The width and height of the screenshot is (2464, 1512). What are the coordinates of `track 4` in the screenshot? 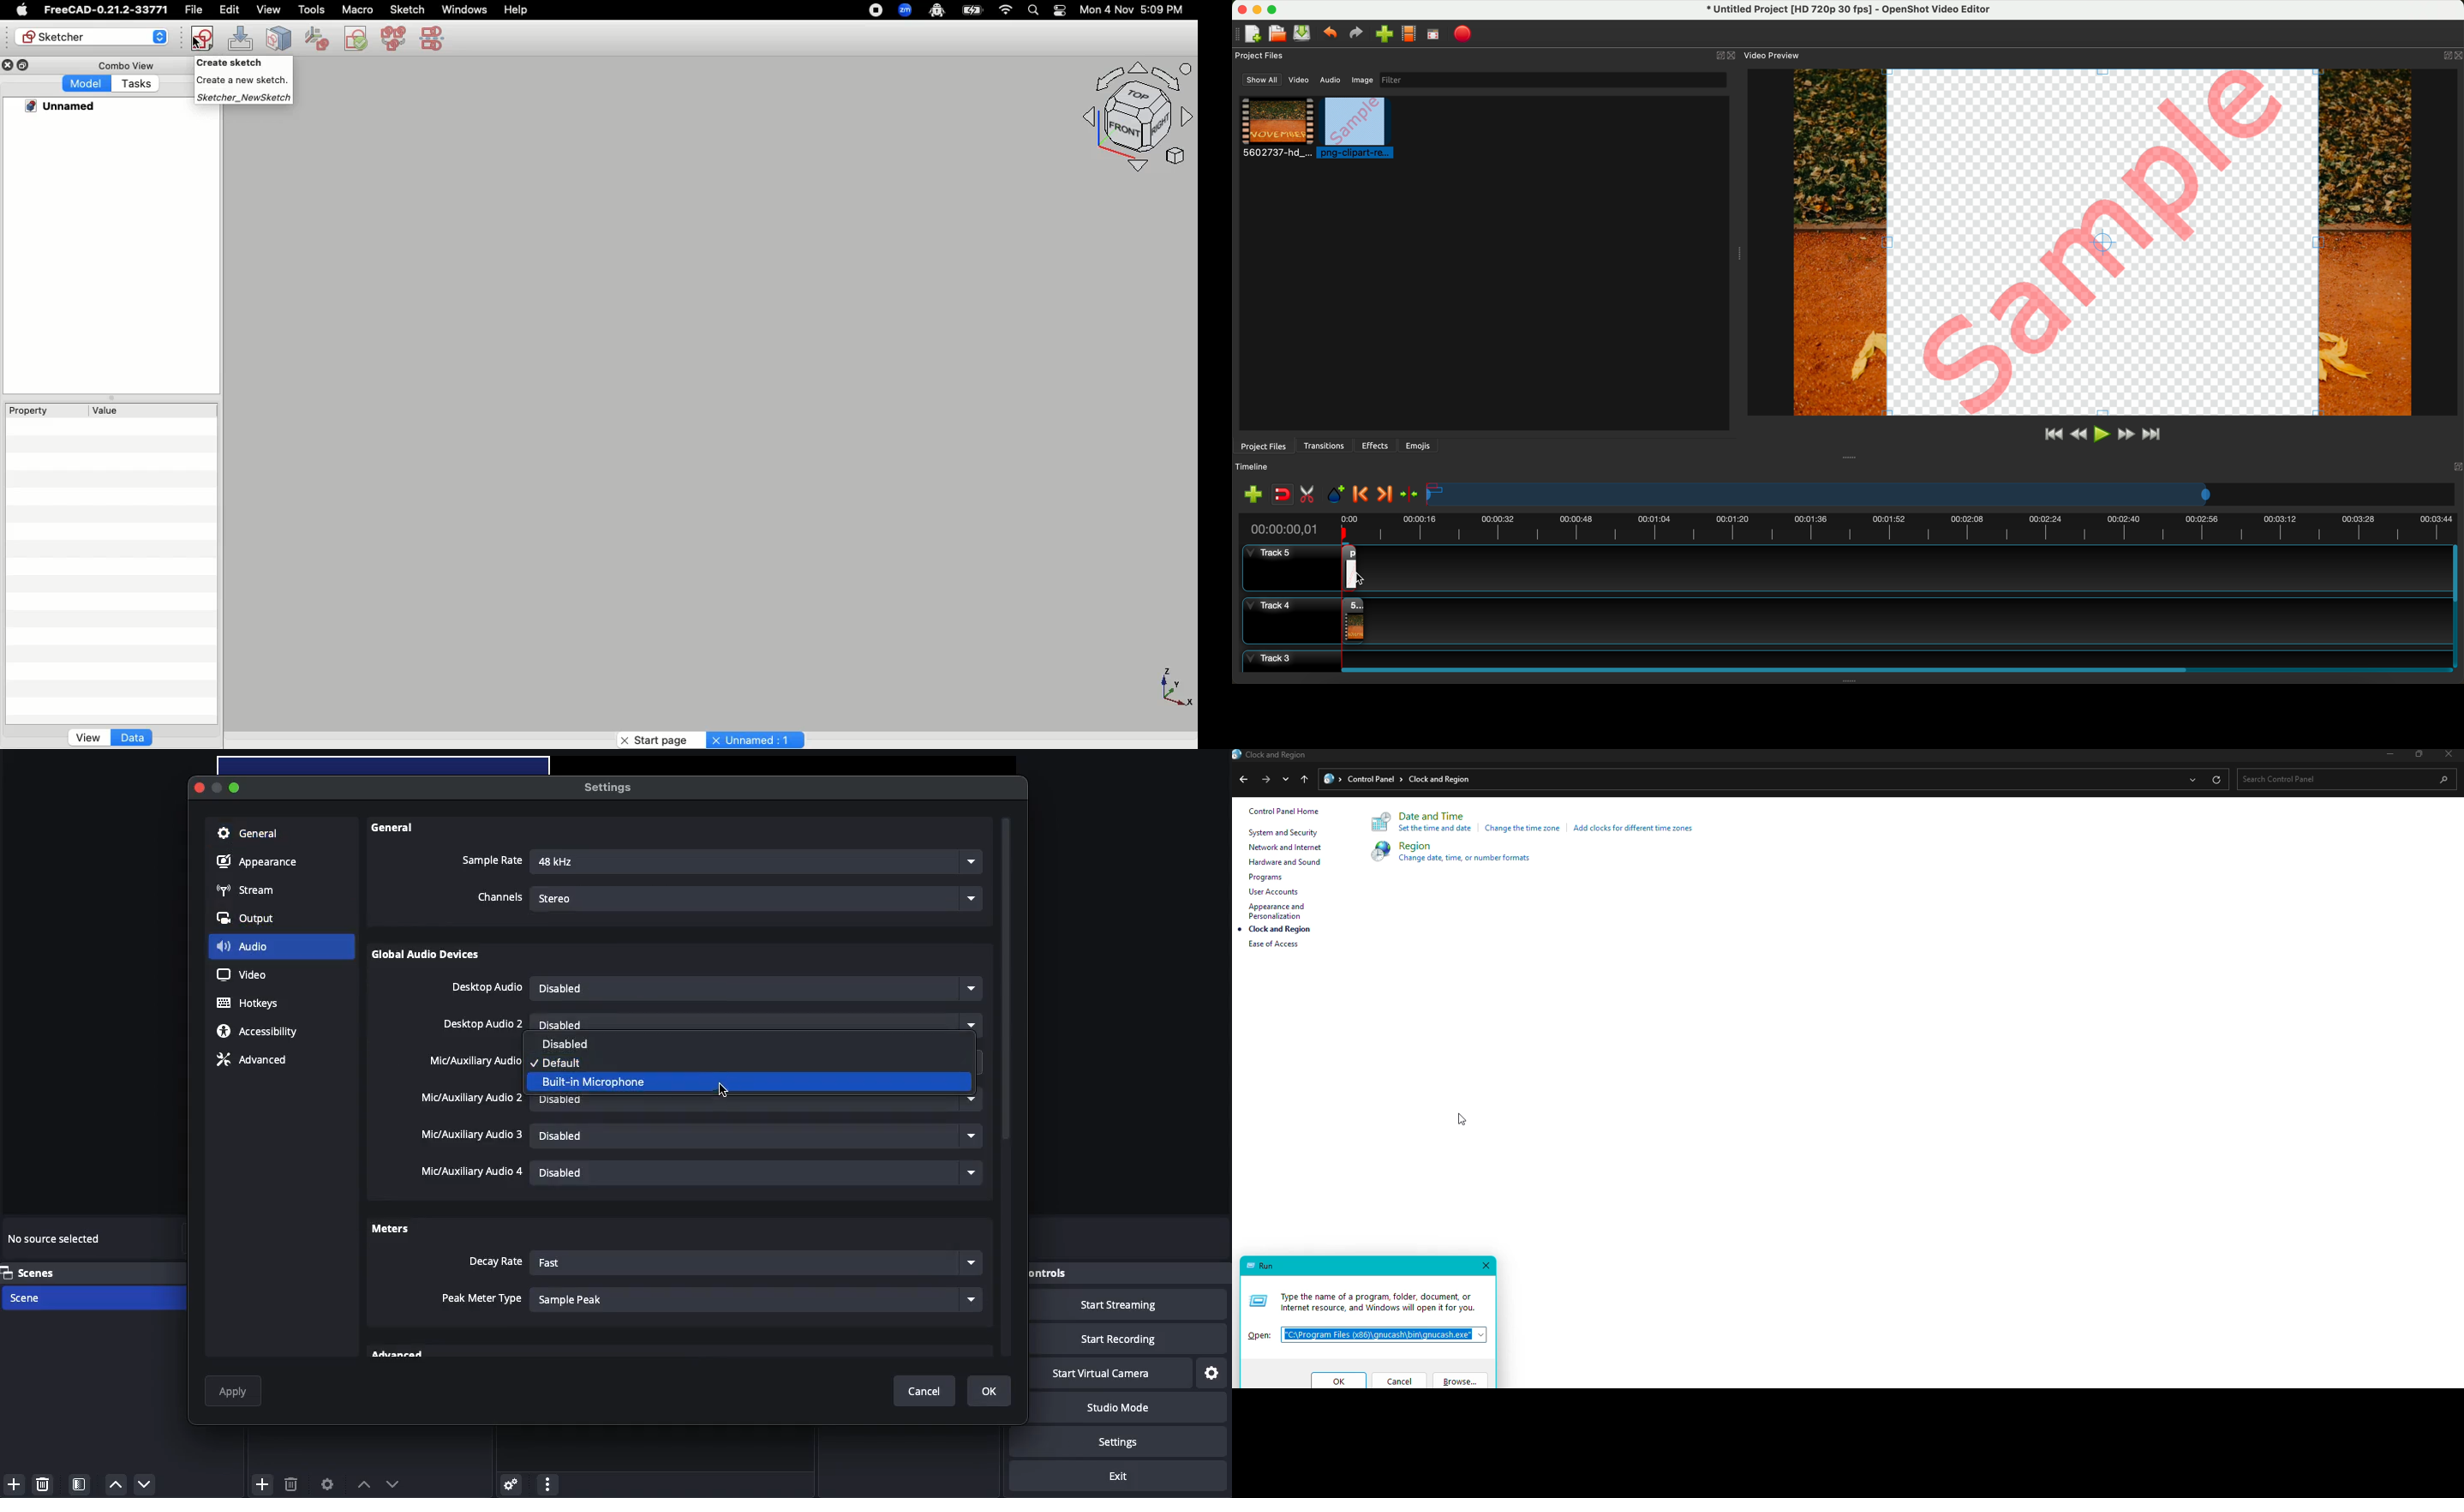 It's located at (1841, 619).